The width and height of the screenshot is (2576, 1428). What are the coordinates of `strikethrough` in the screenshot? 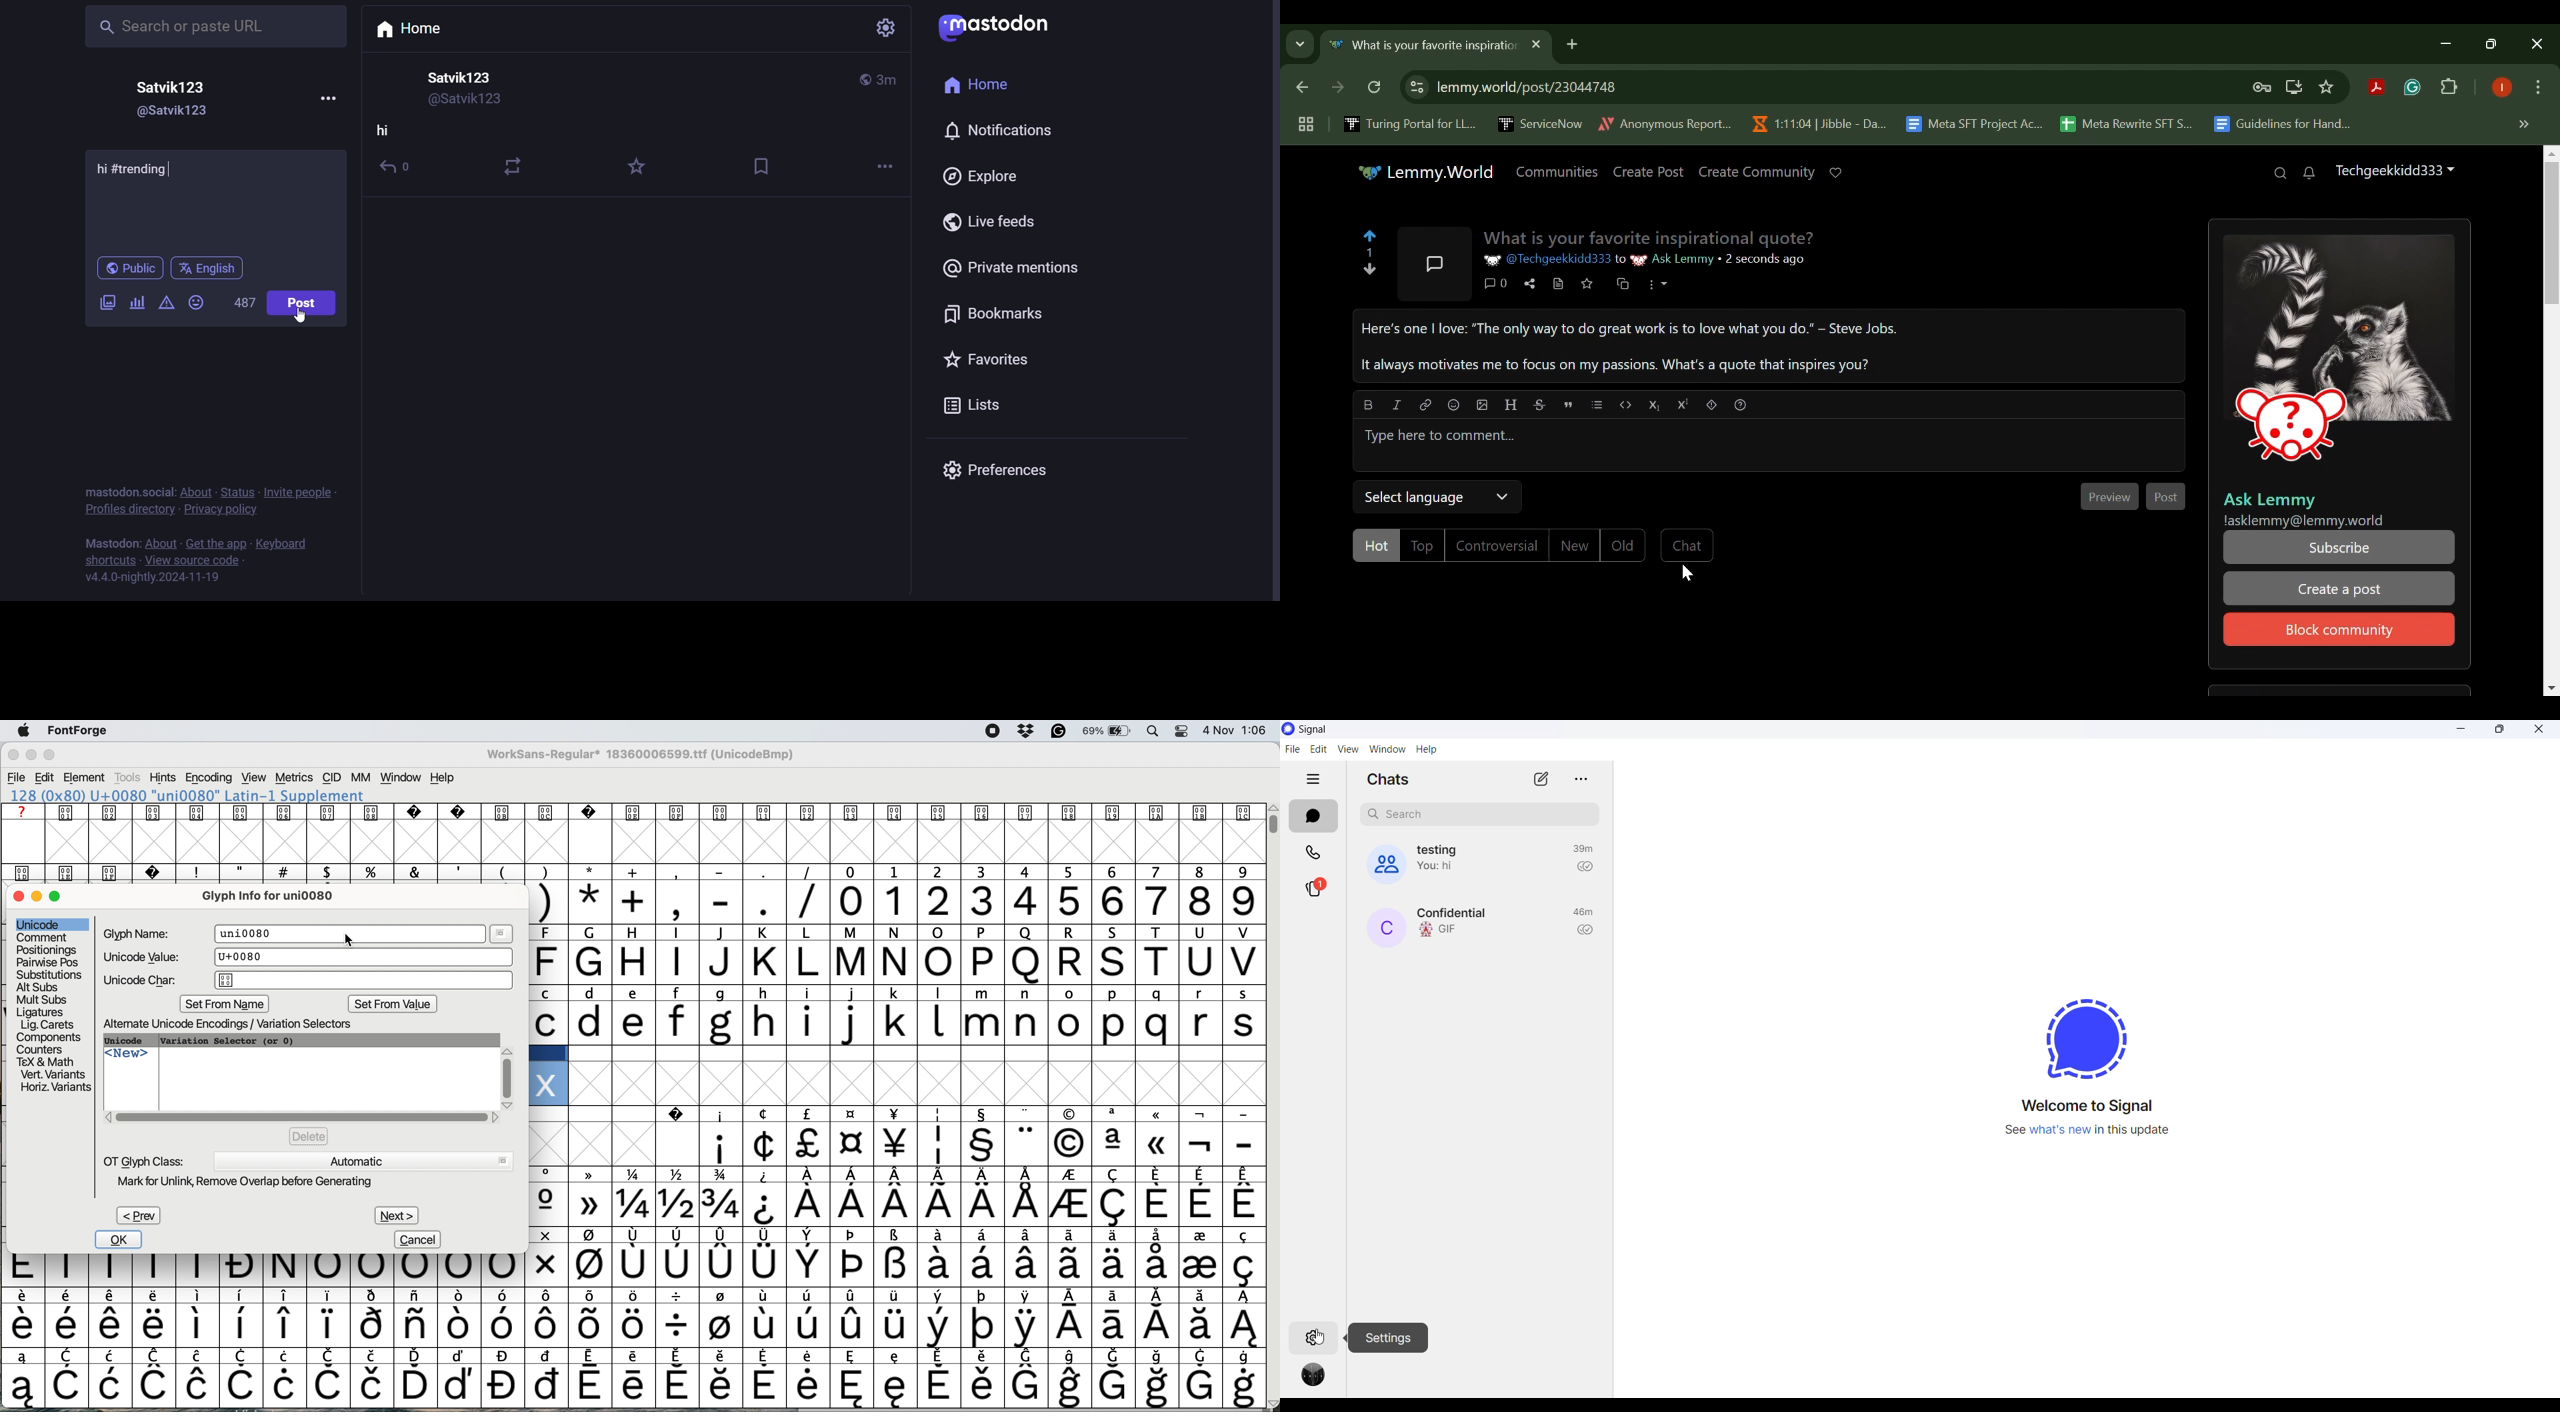 It's located at (1540, 403).